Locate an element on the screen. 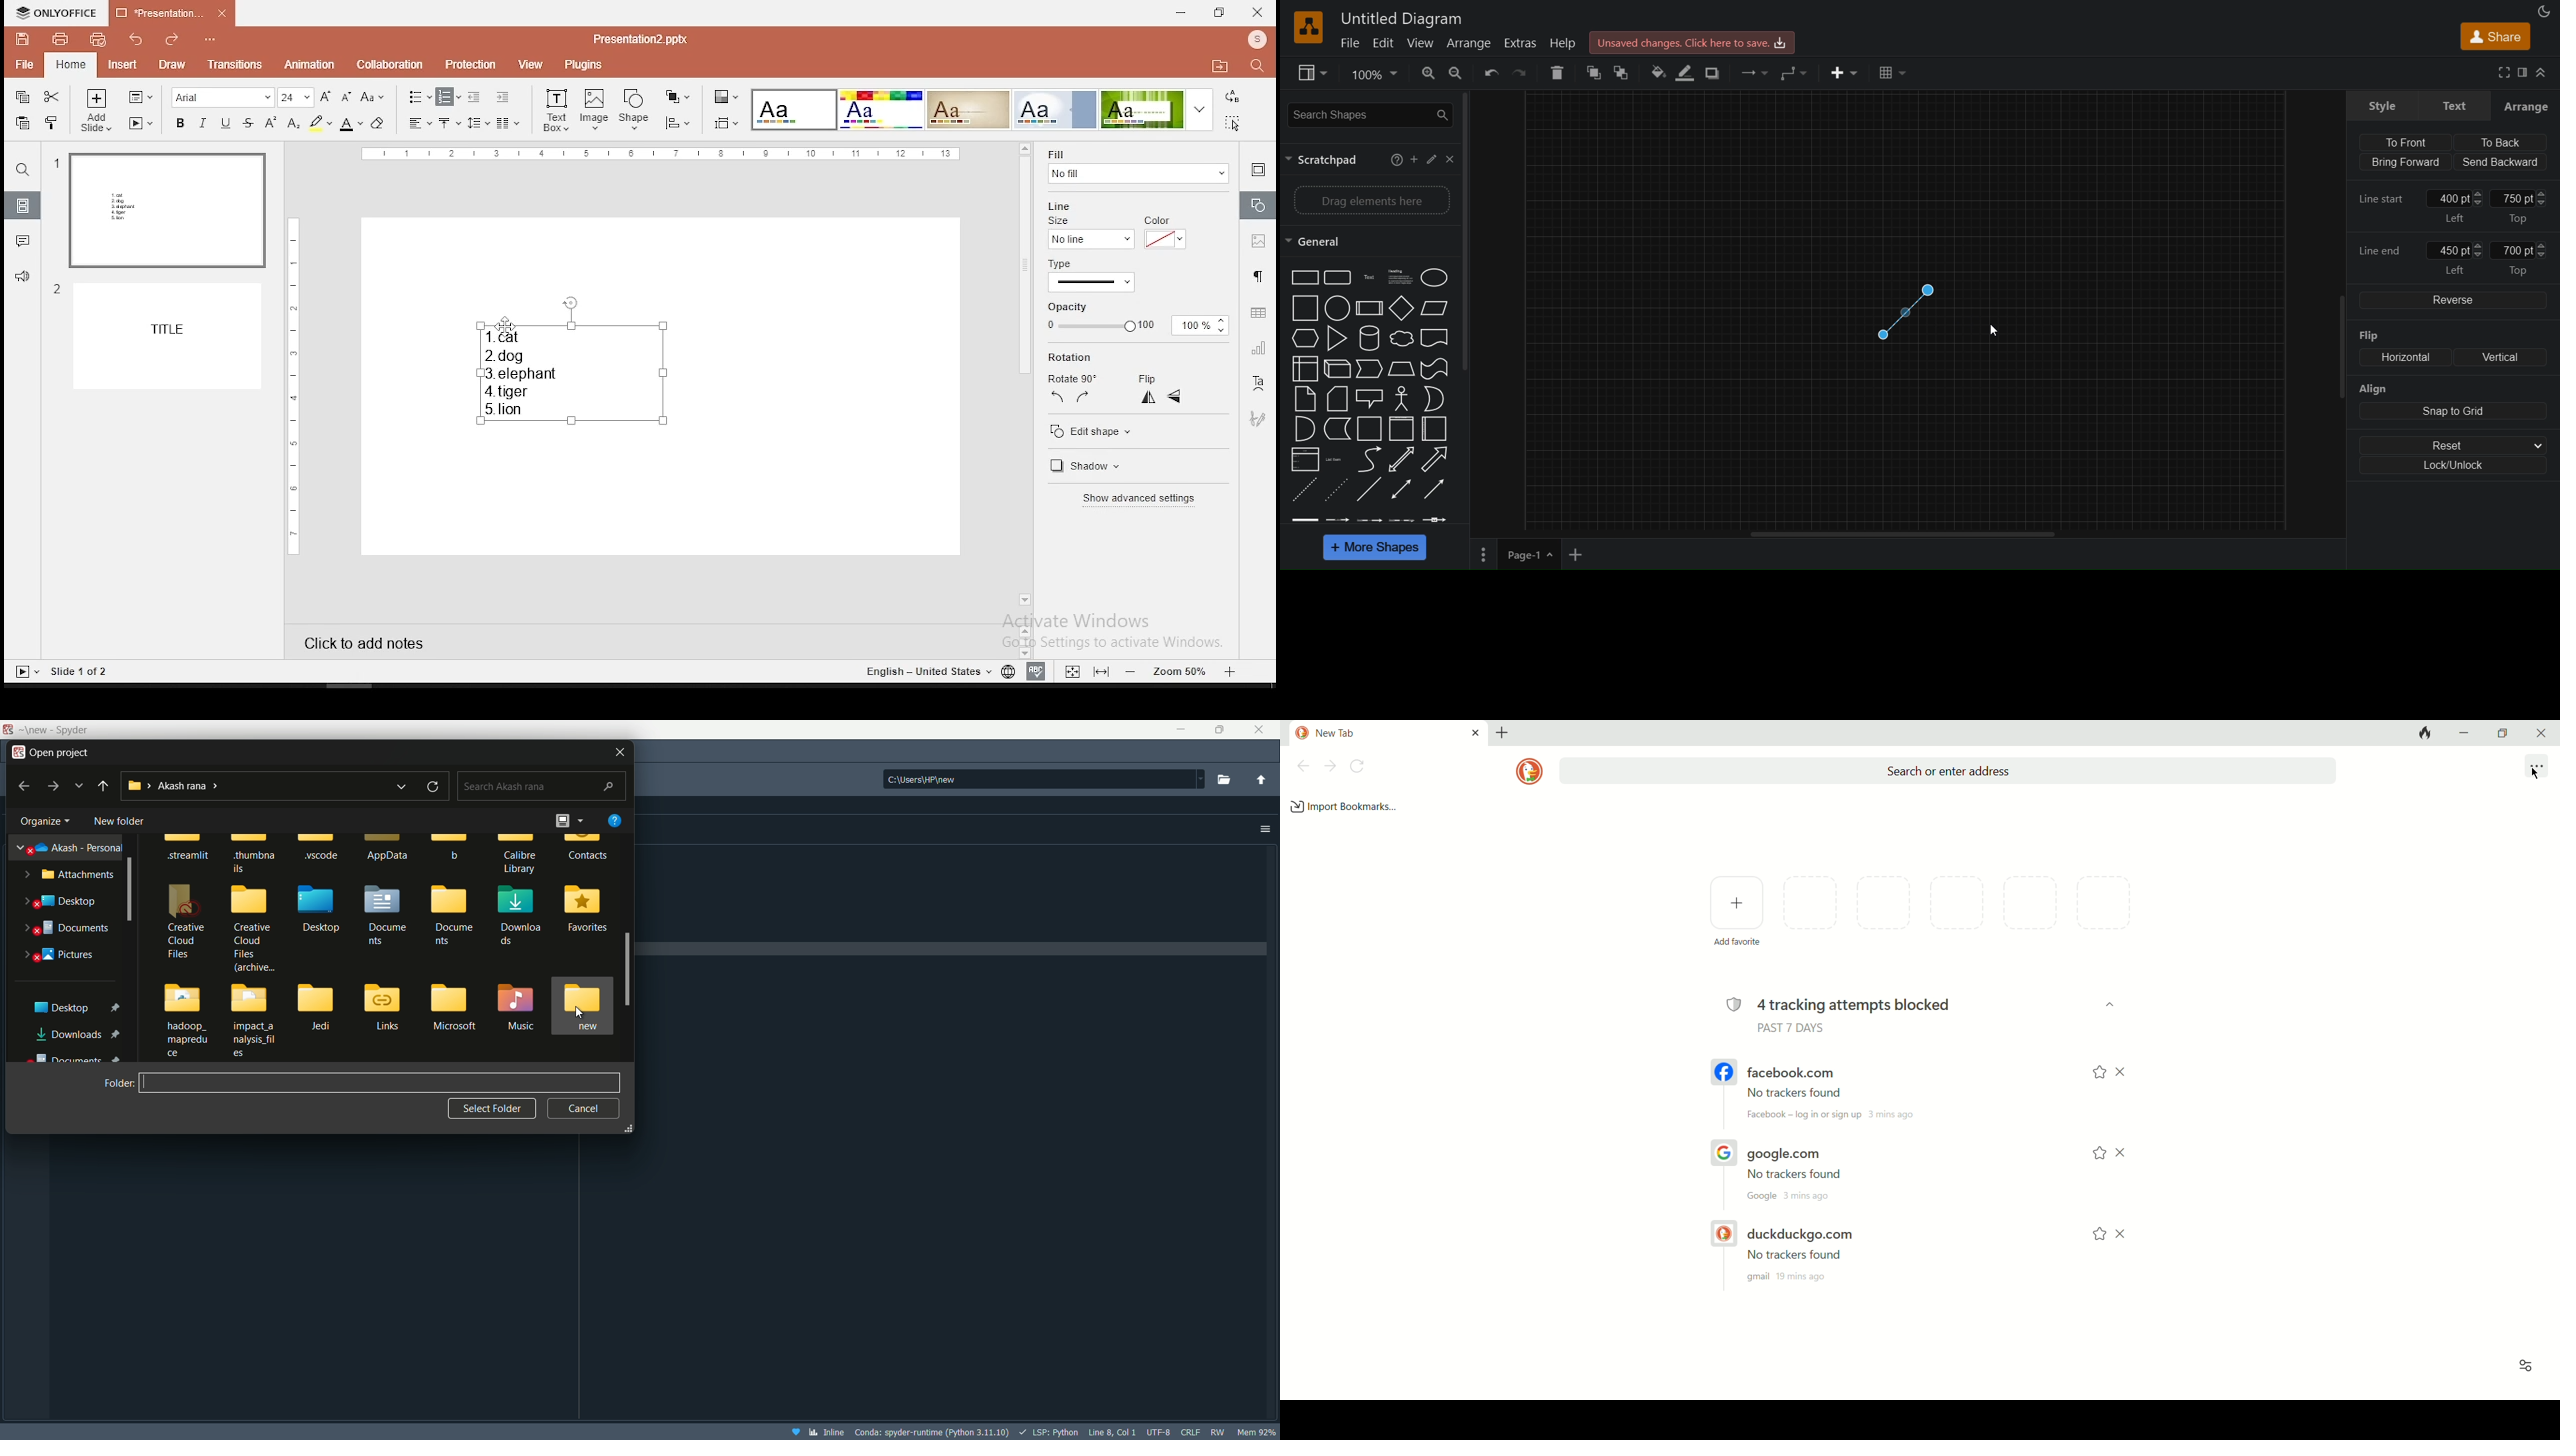 This screenshot has width=2576, height=1456. horizontal align is located at coordinates (419, 124).